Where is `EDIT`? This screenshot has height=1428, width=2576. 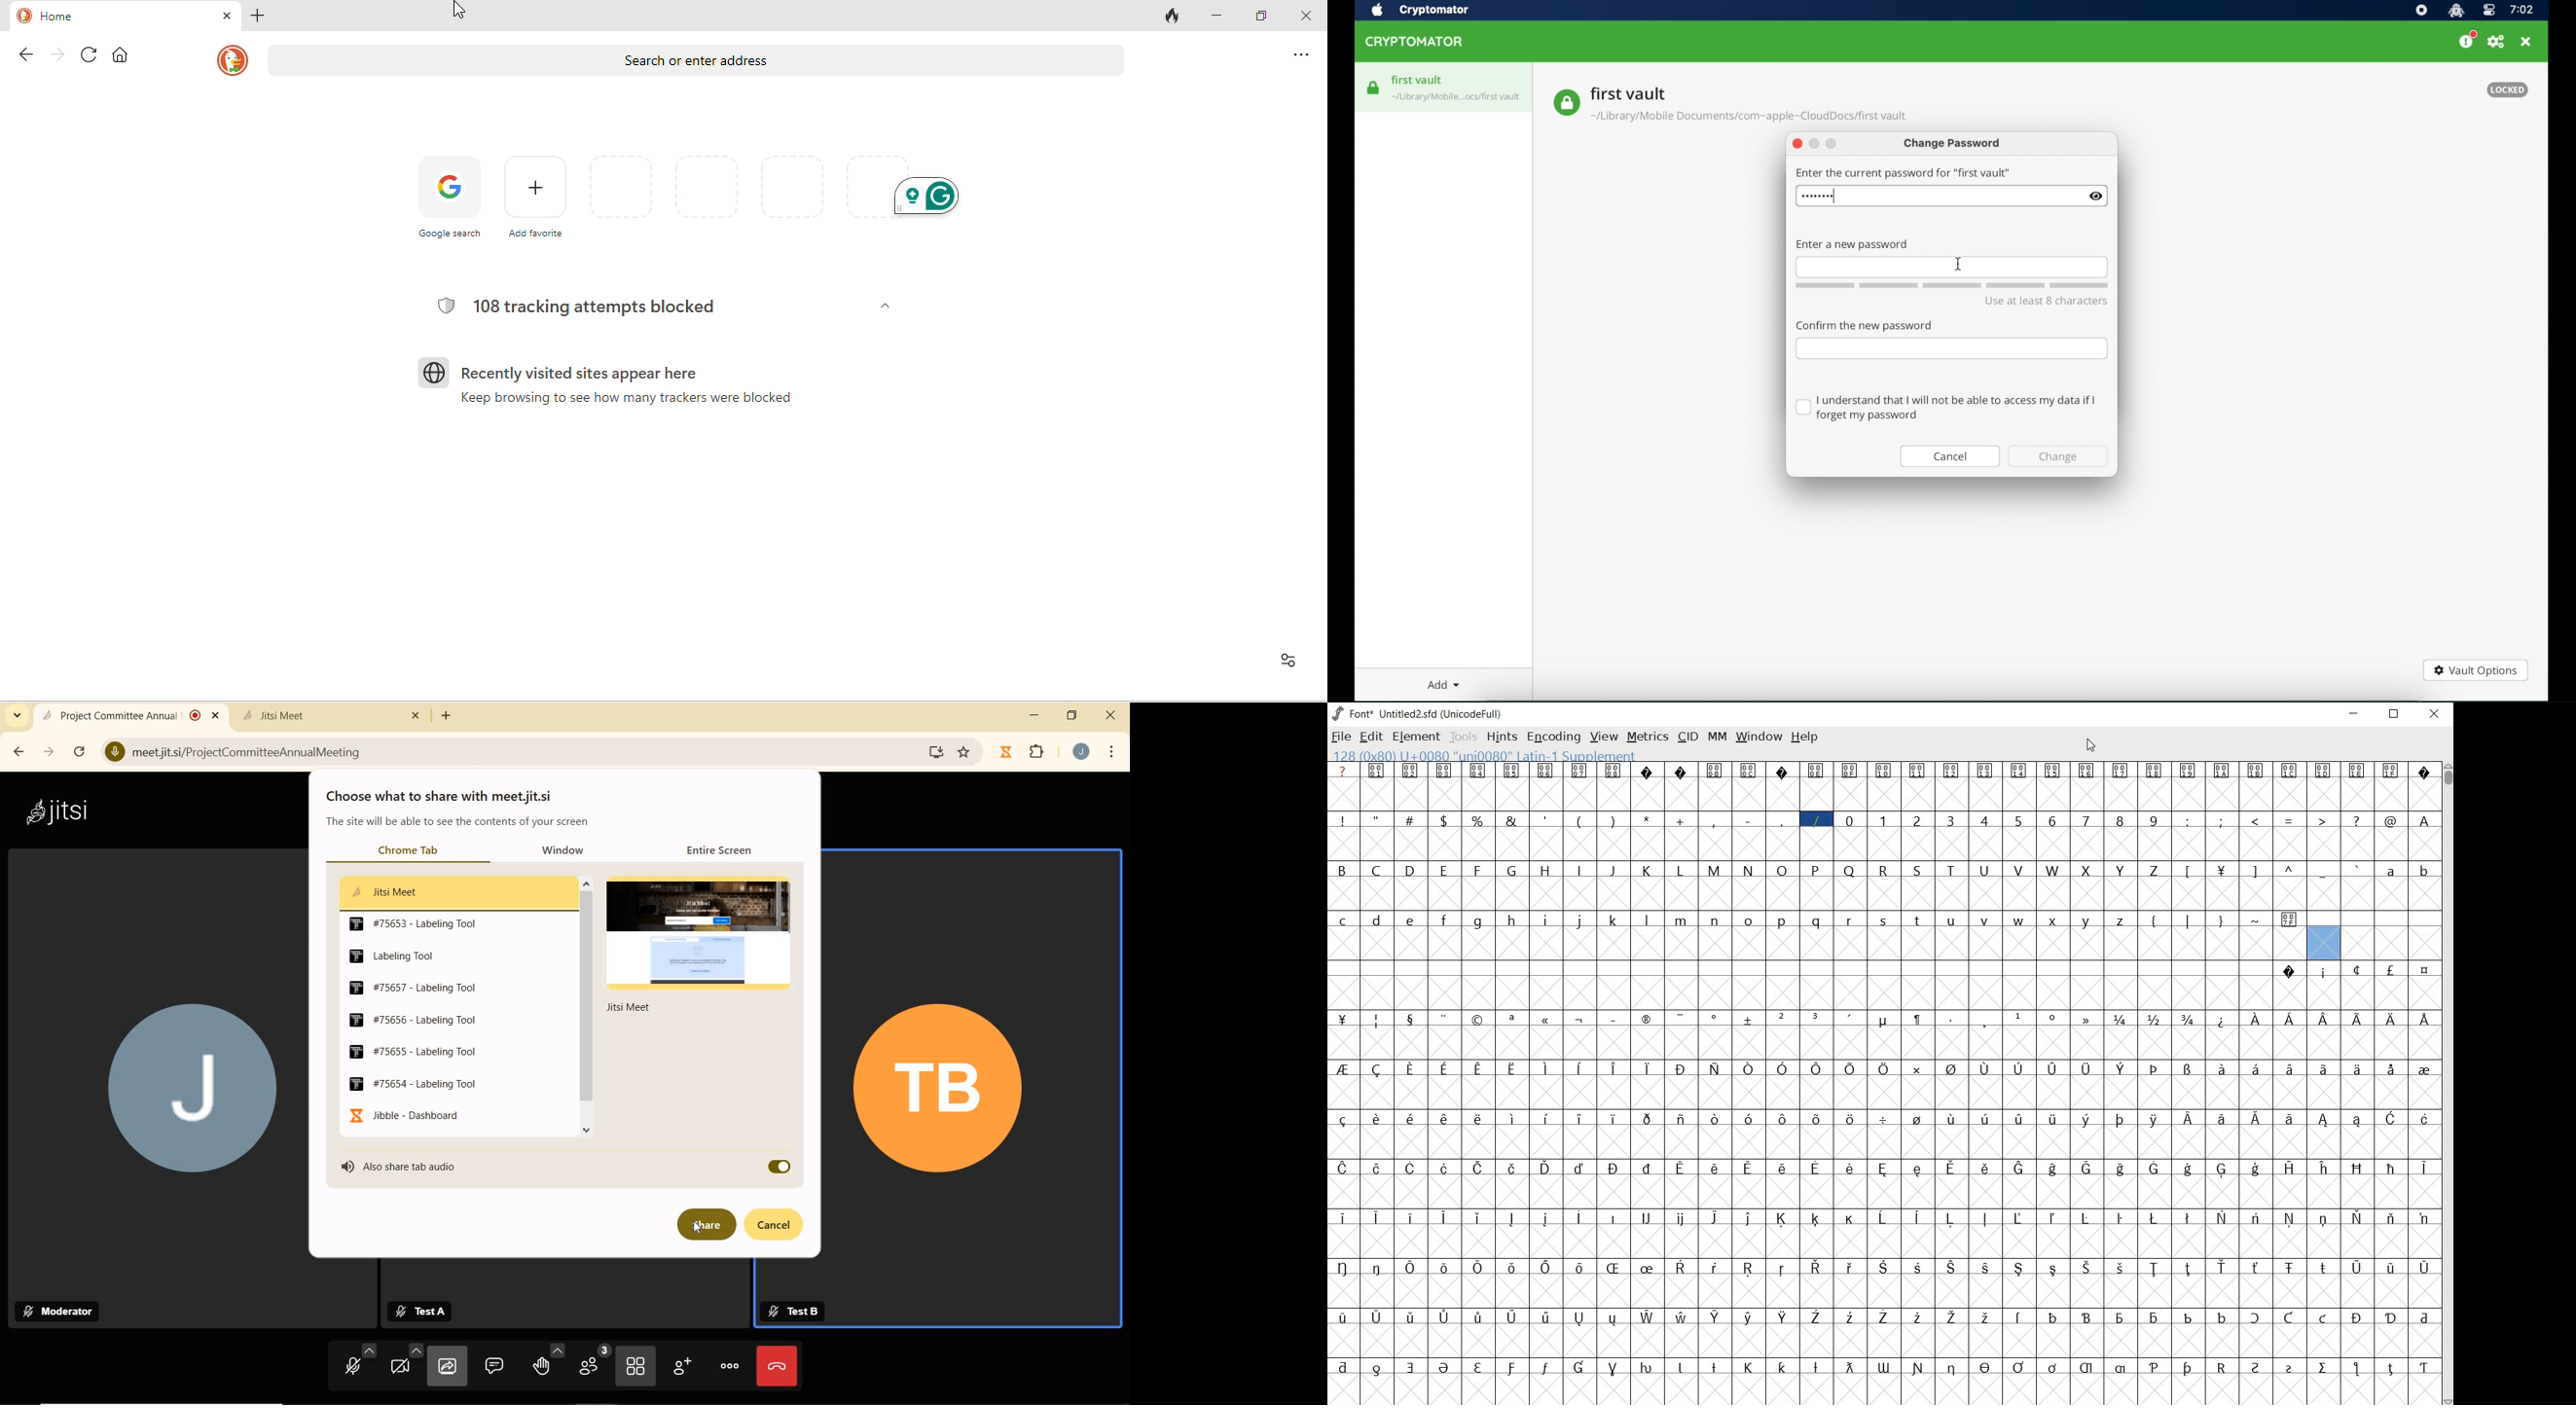
EDIT is located at coordinates (1374, 735).